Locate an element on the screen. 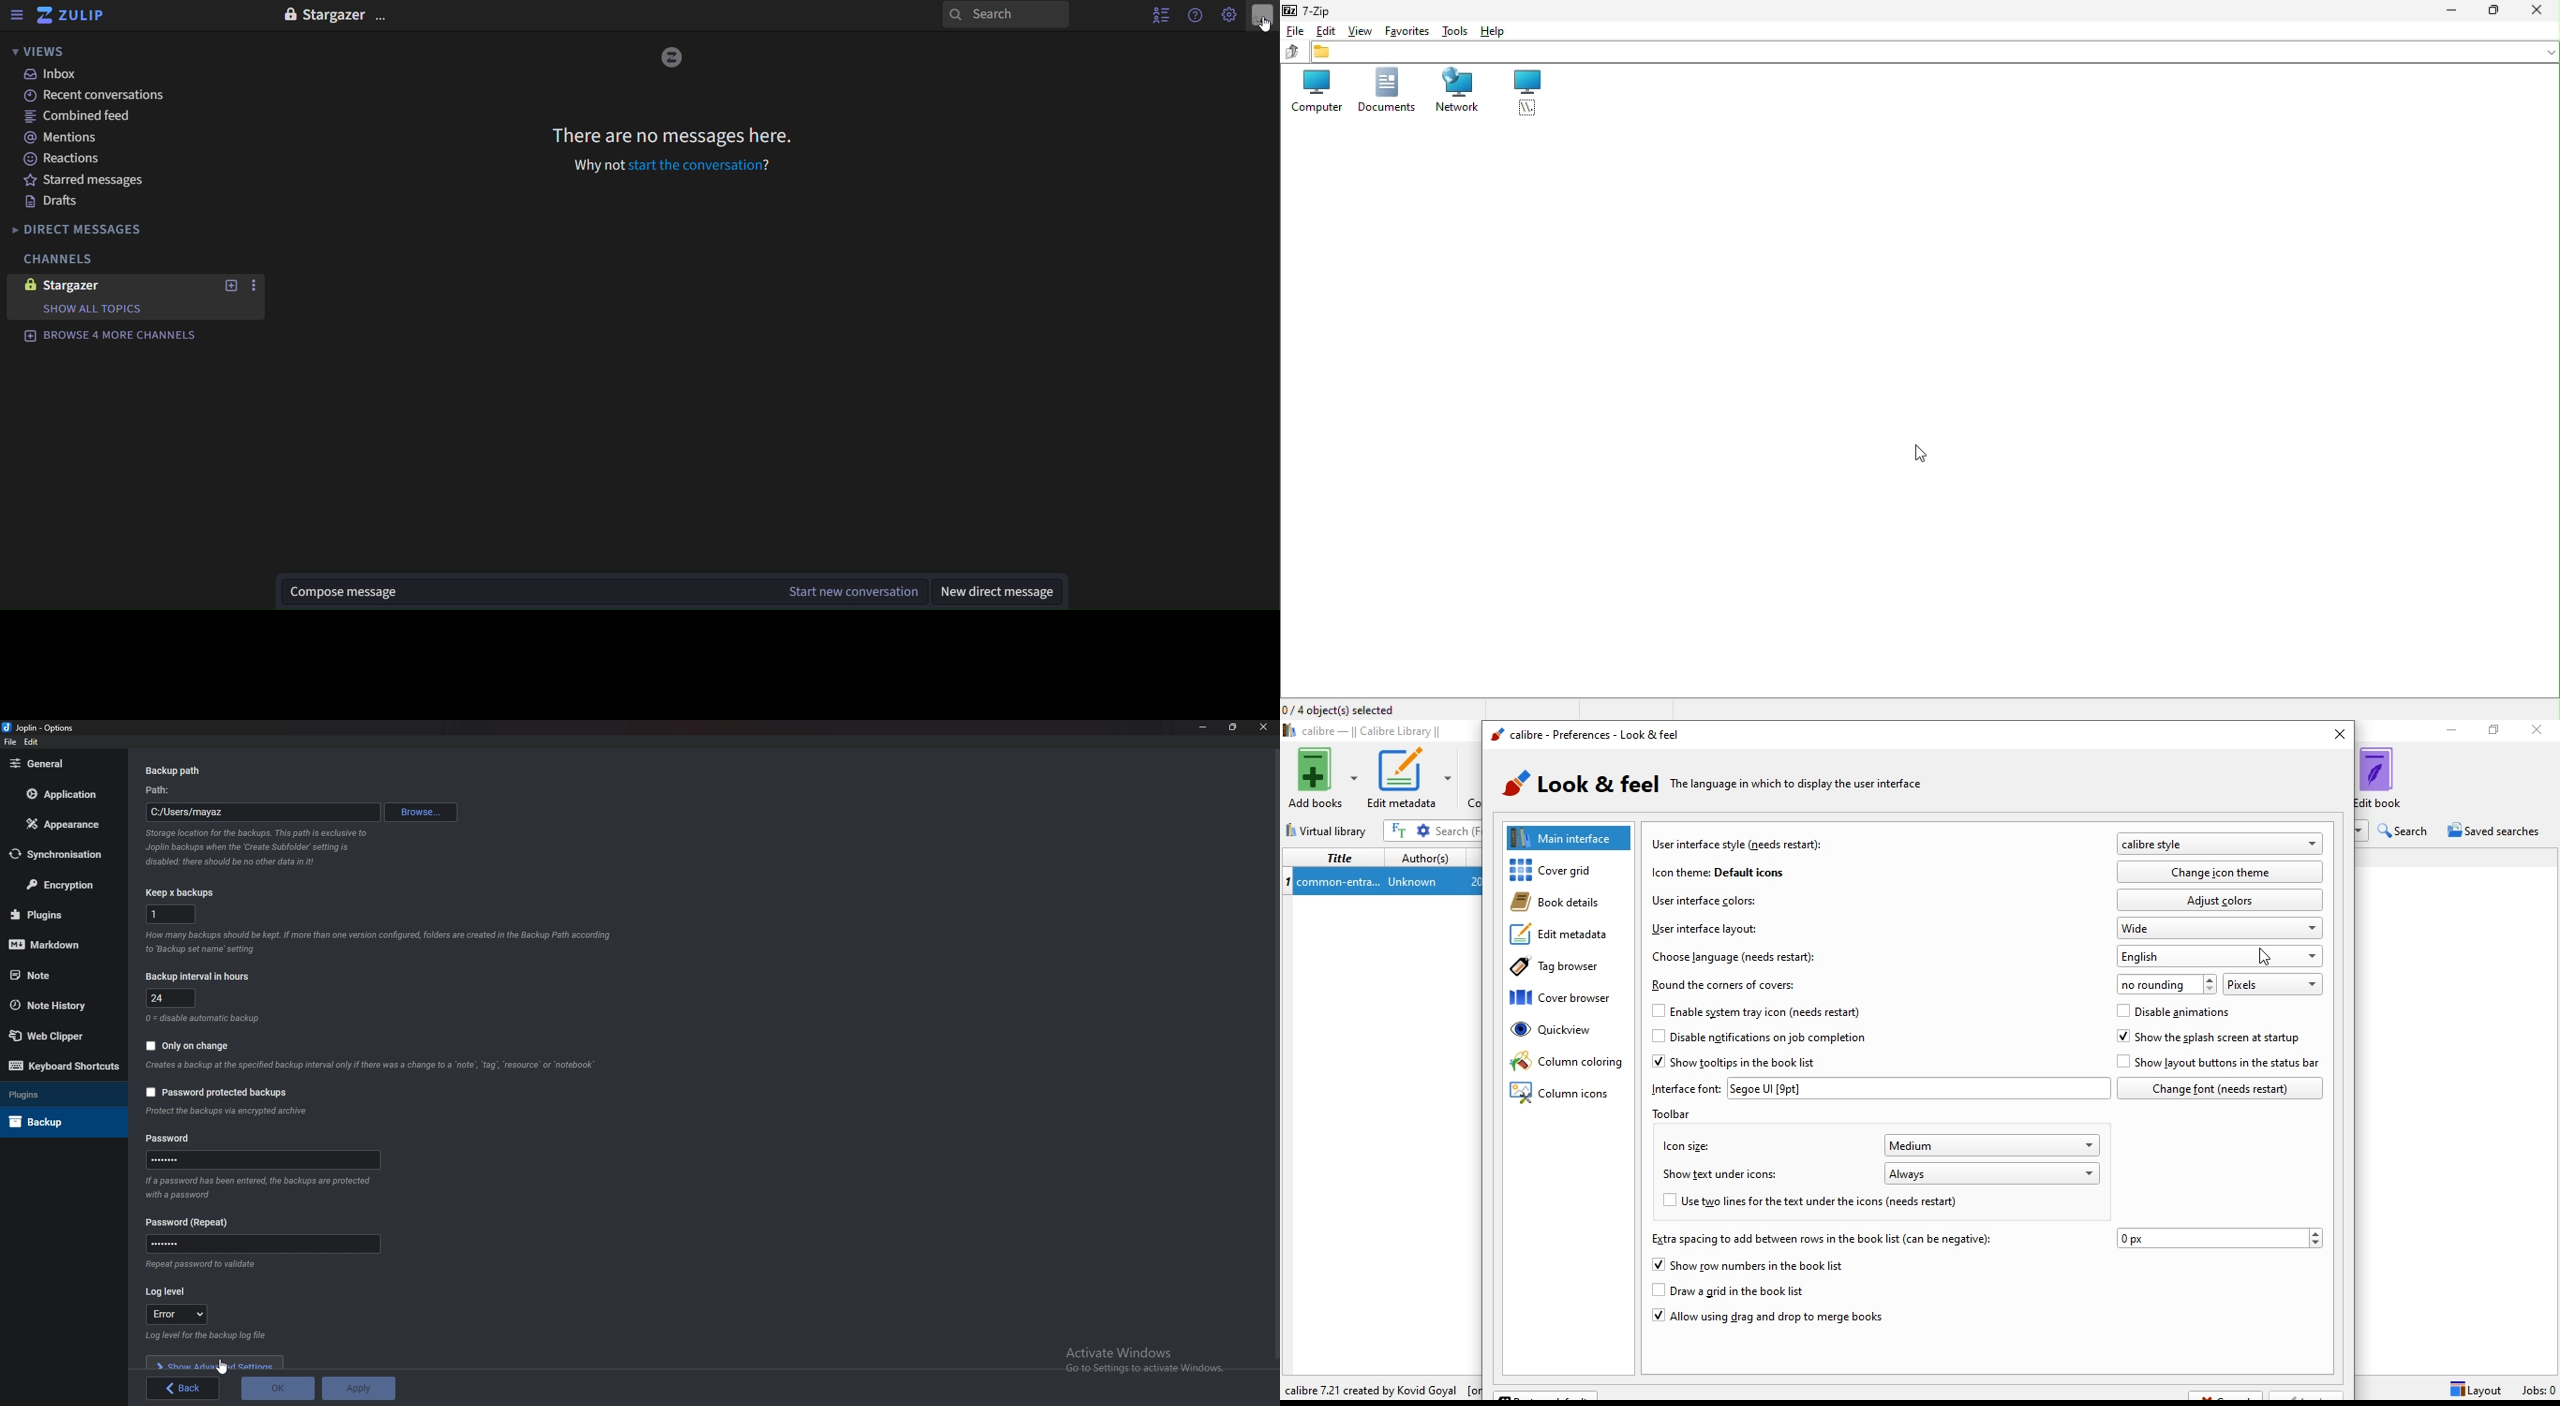  zulip is located at coordinates (78, 18).